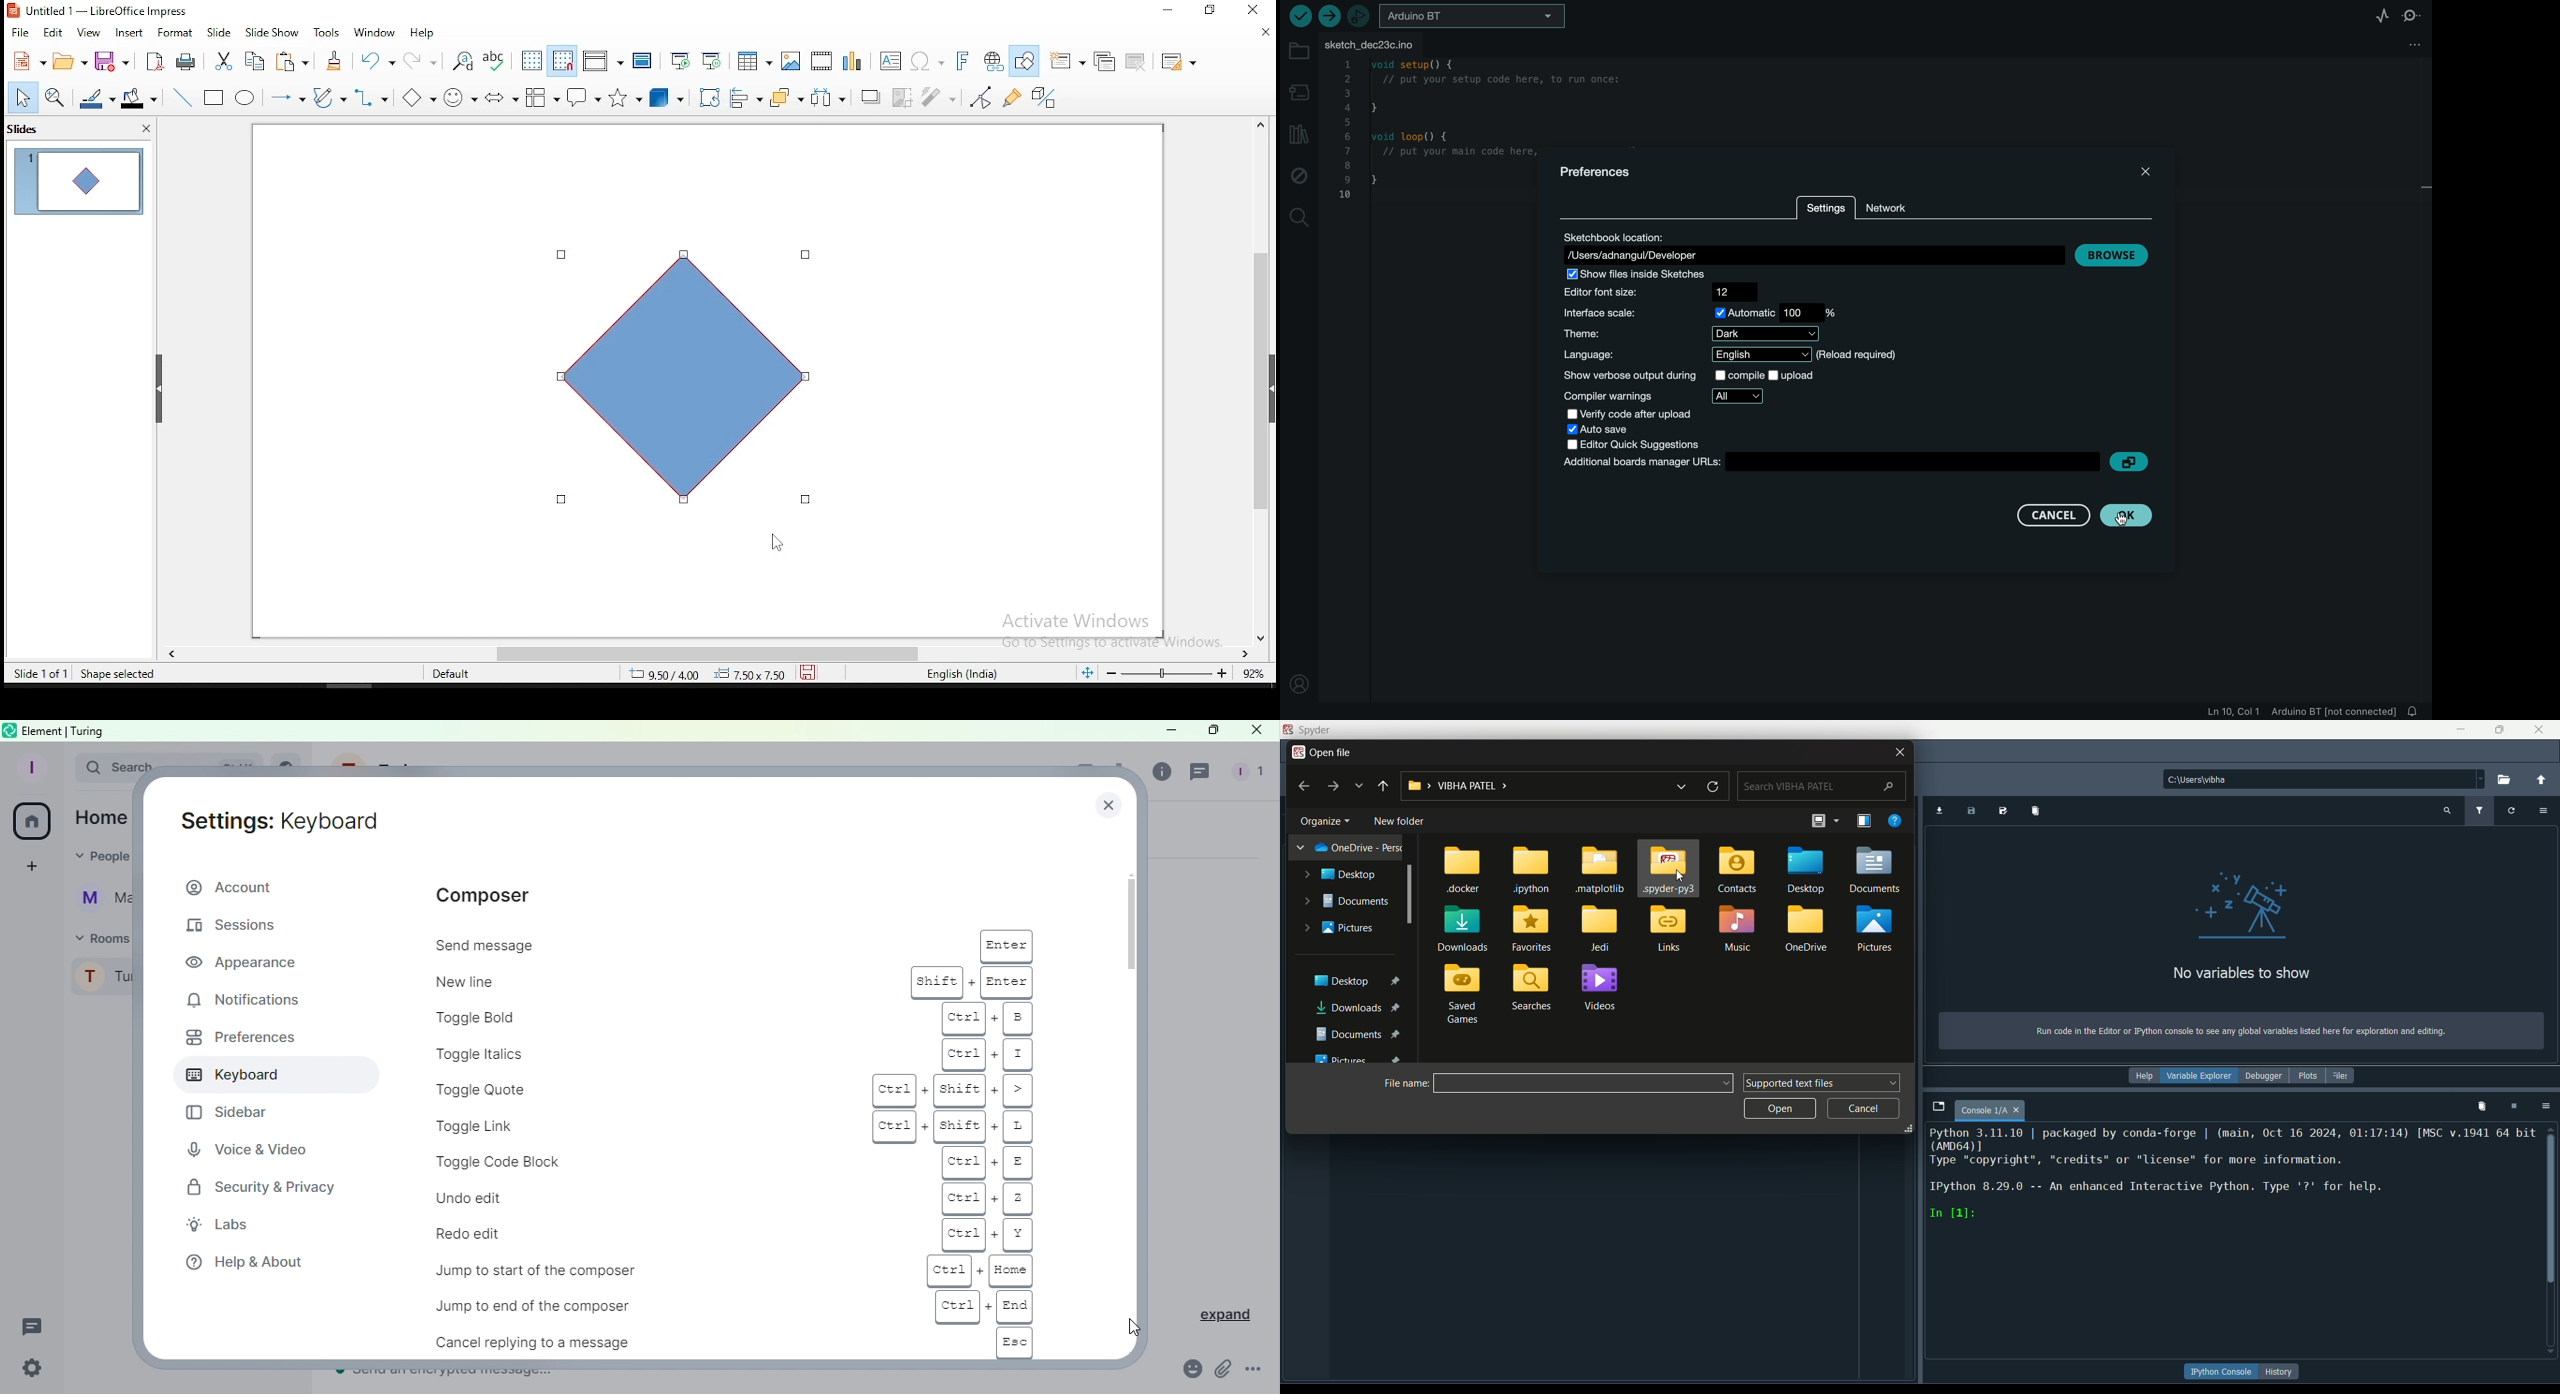 This screenshot has height=1400, width=2576. What do you see at coordinates (1685, 785) in the screenshot?
I see `down arrow` at bounding box center [1685, 785].